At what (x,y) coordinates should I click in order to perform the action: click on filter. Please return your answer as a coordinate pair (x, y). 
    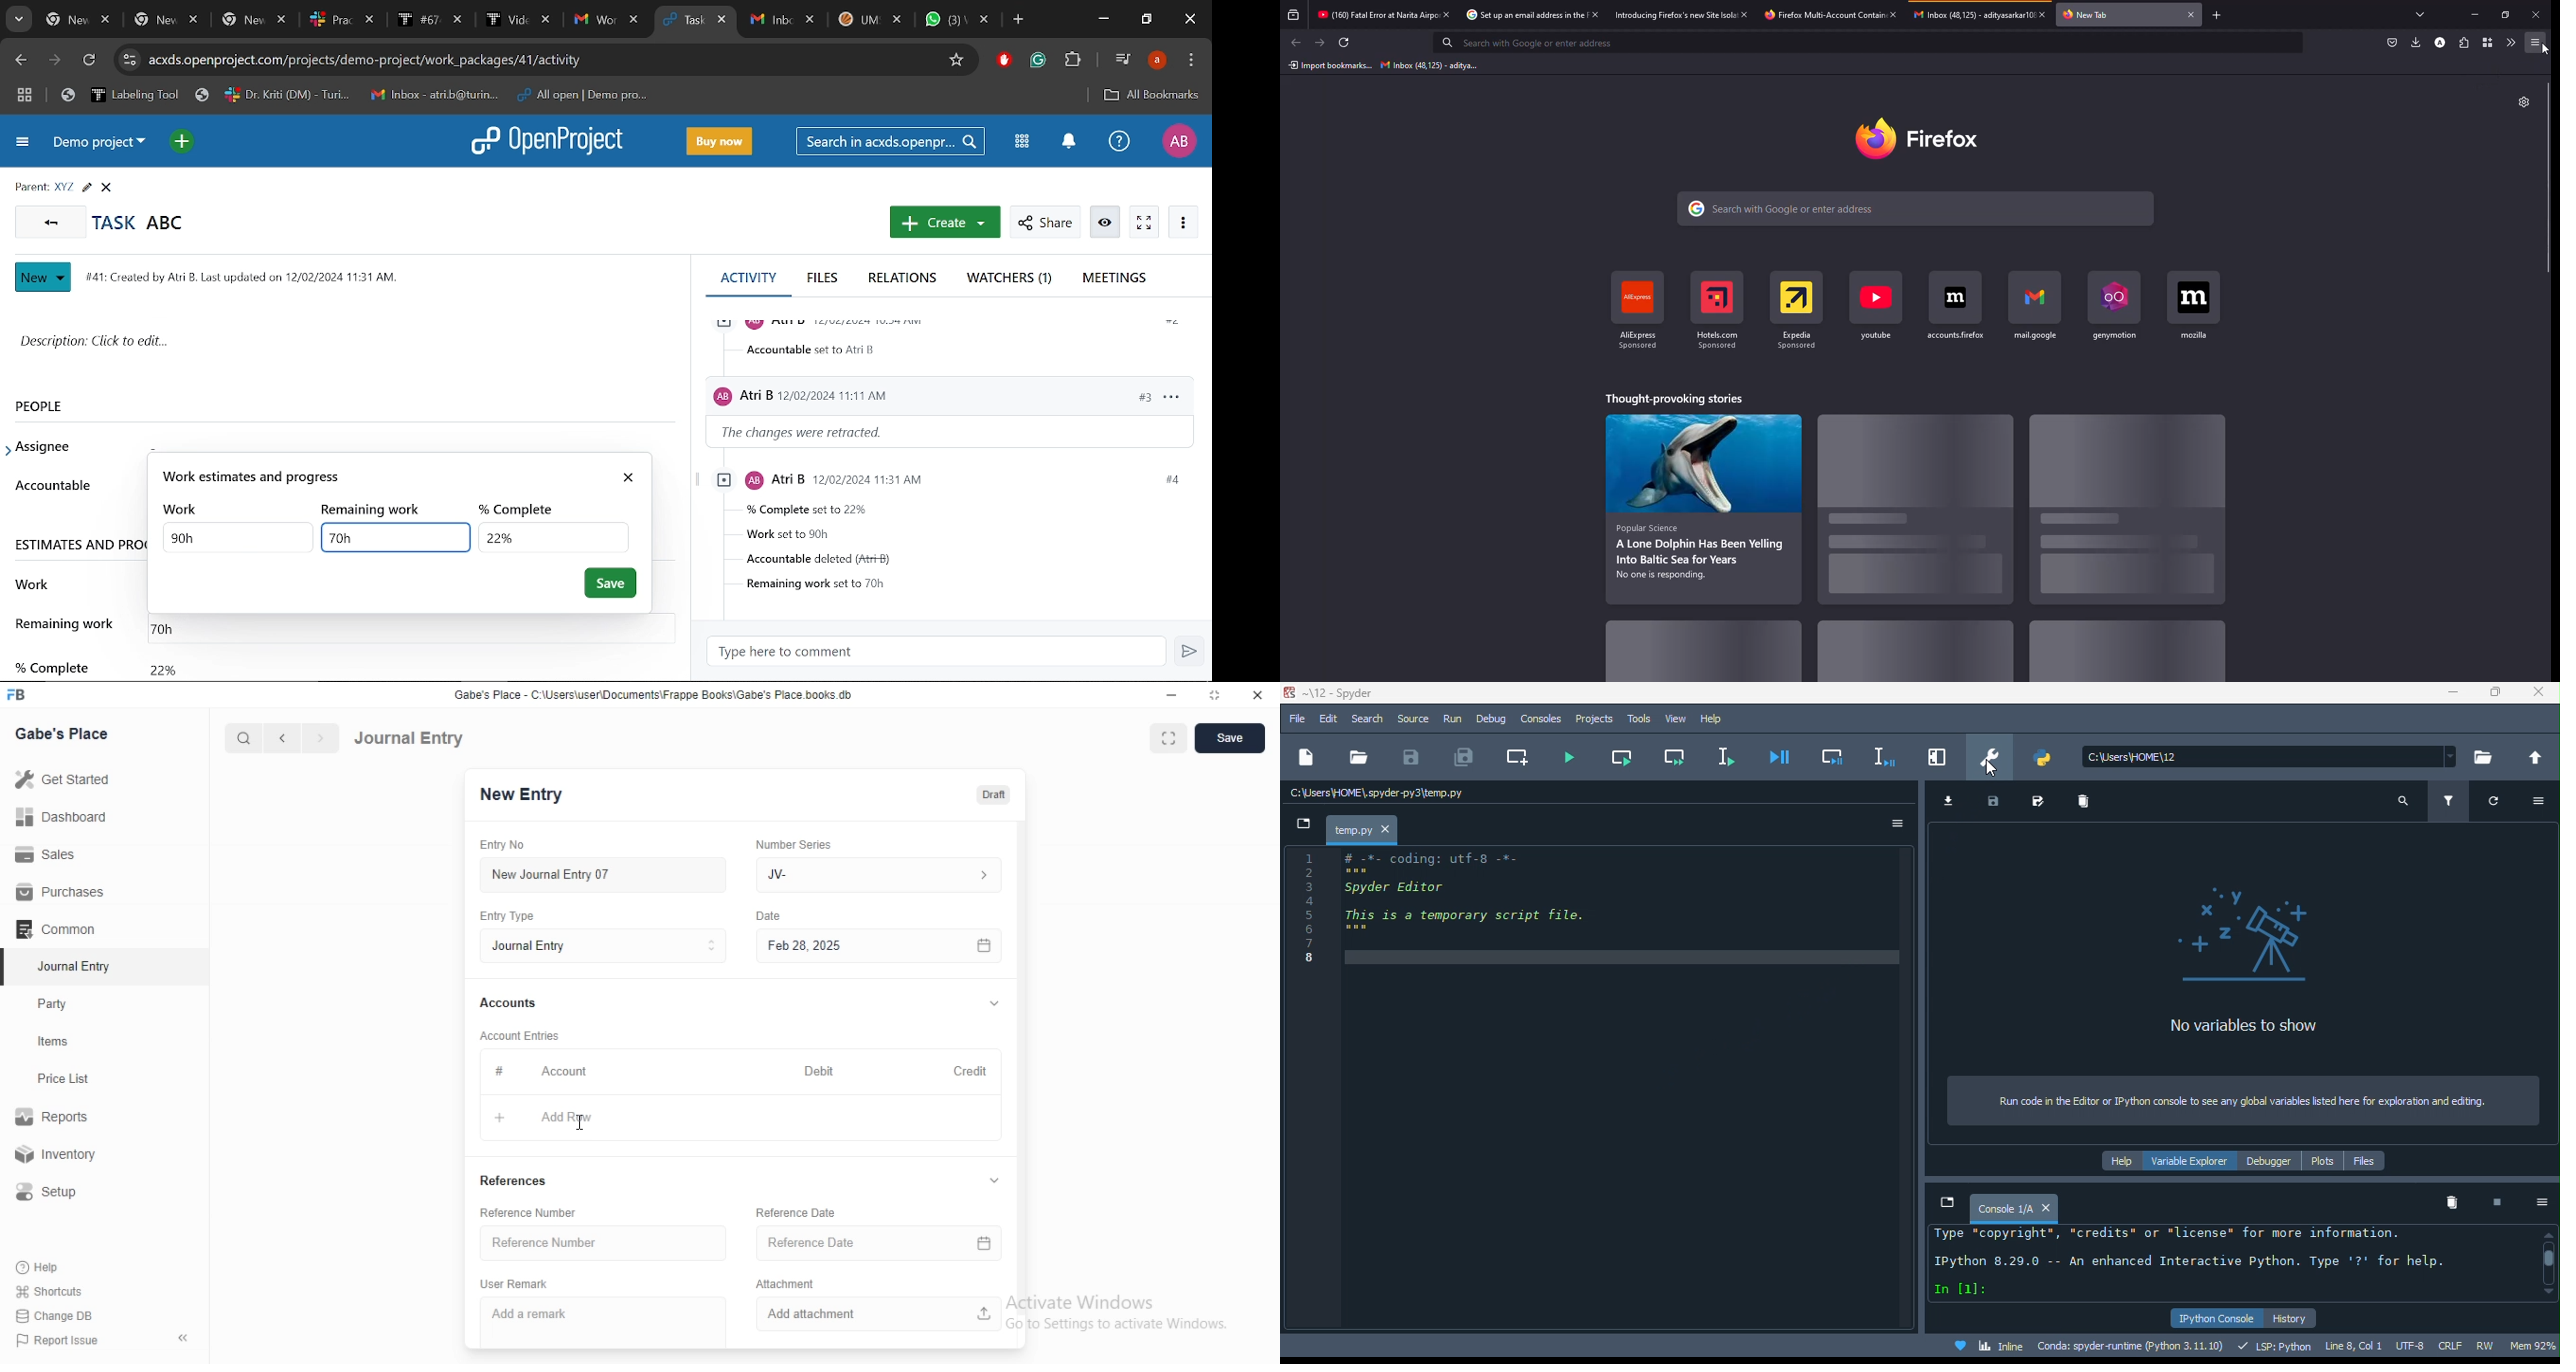
    Looking at the image, I should click on (2452, 803).